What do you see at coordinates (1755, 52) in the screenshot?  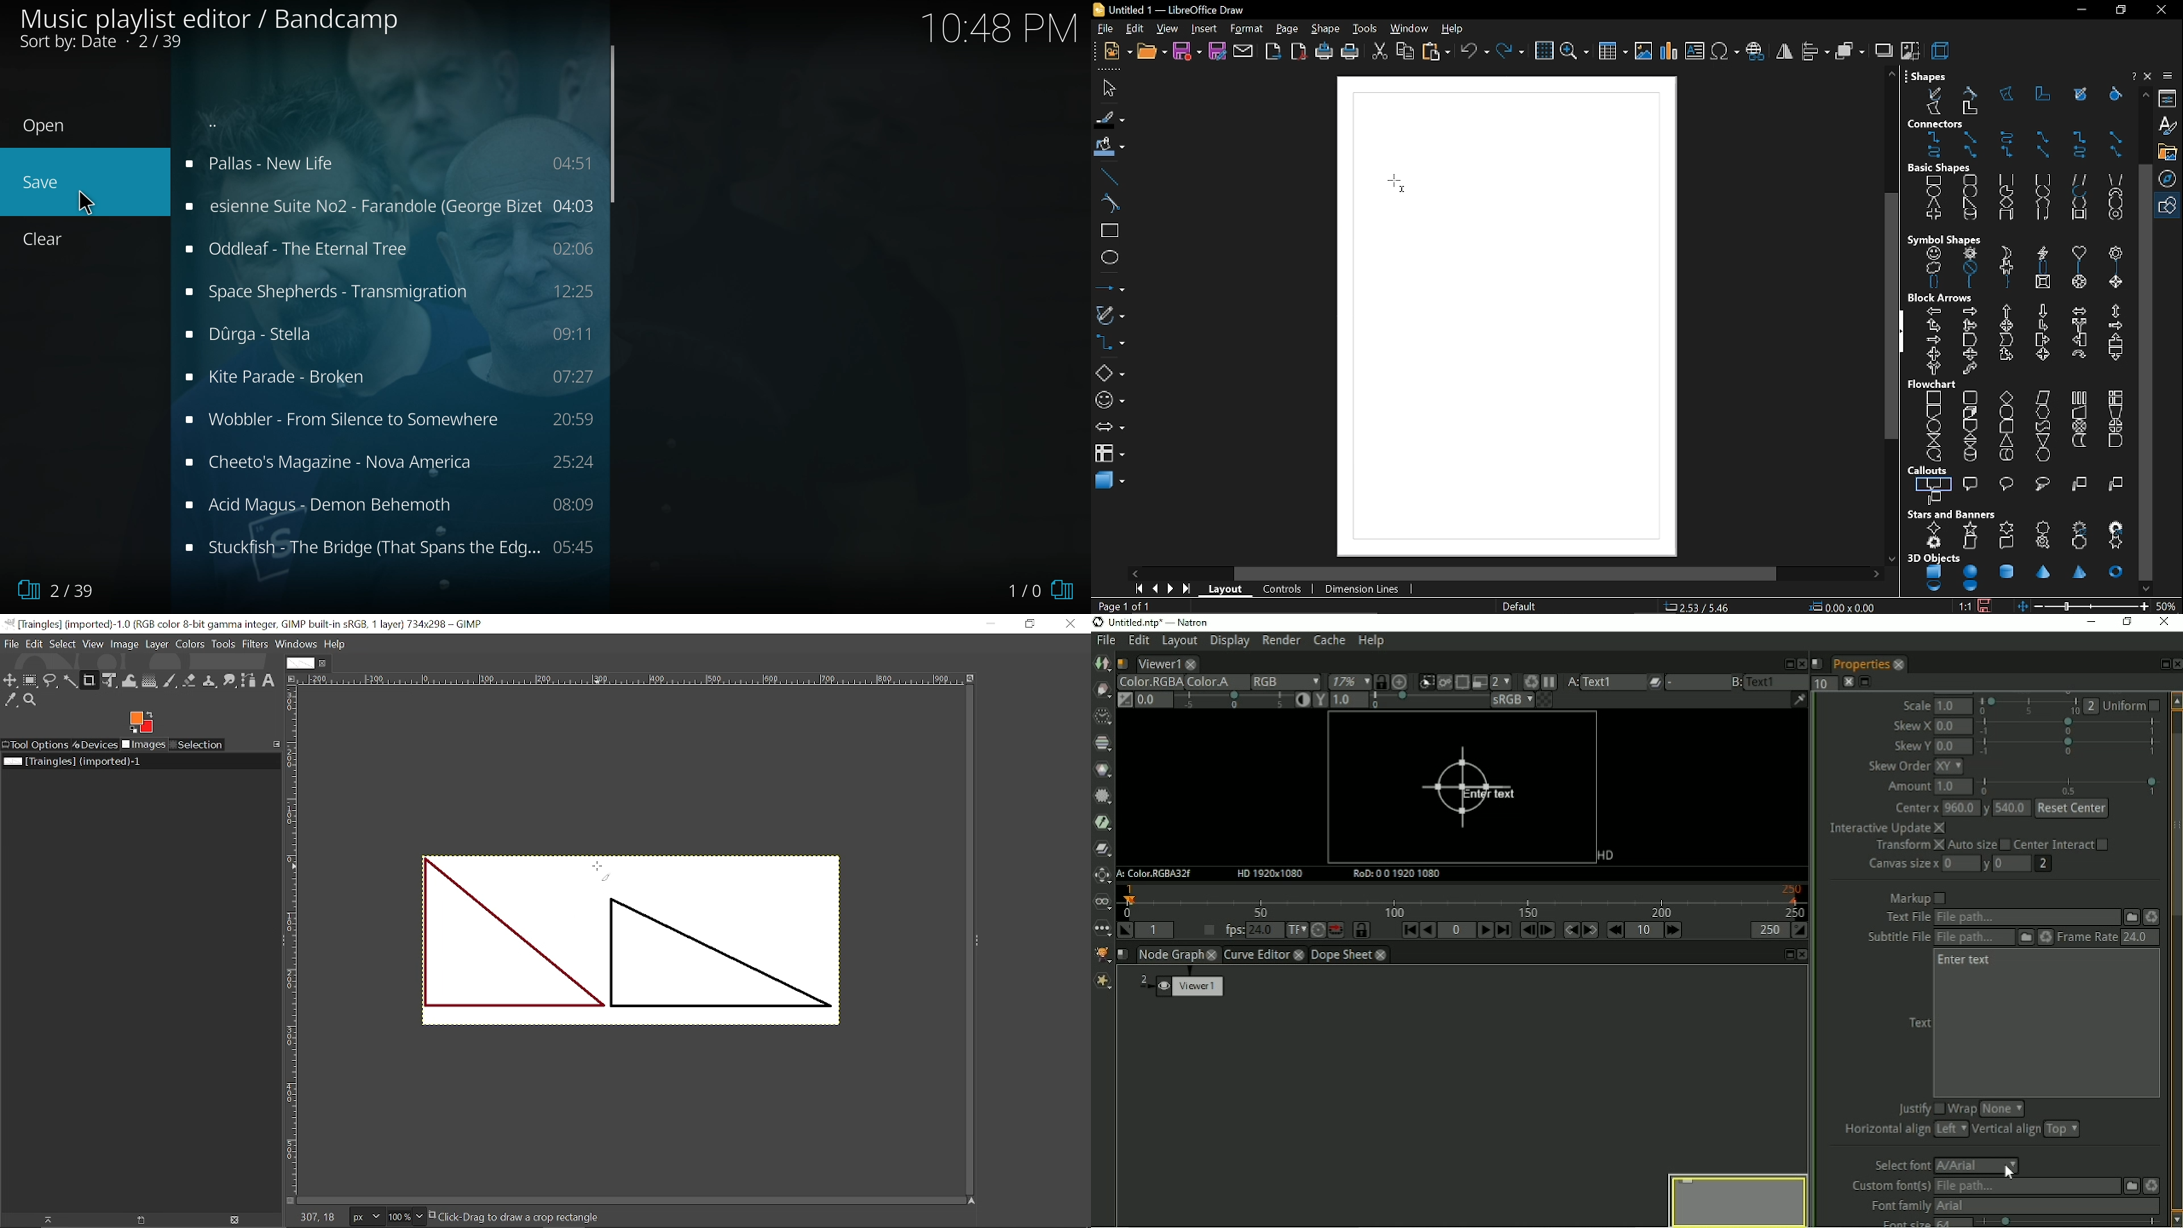 I see `insert hyperlink` at bounding box center [1755, 52].